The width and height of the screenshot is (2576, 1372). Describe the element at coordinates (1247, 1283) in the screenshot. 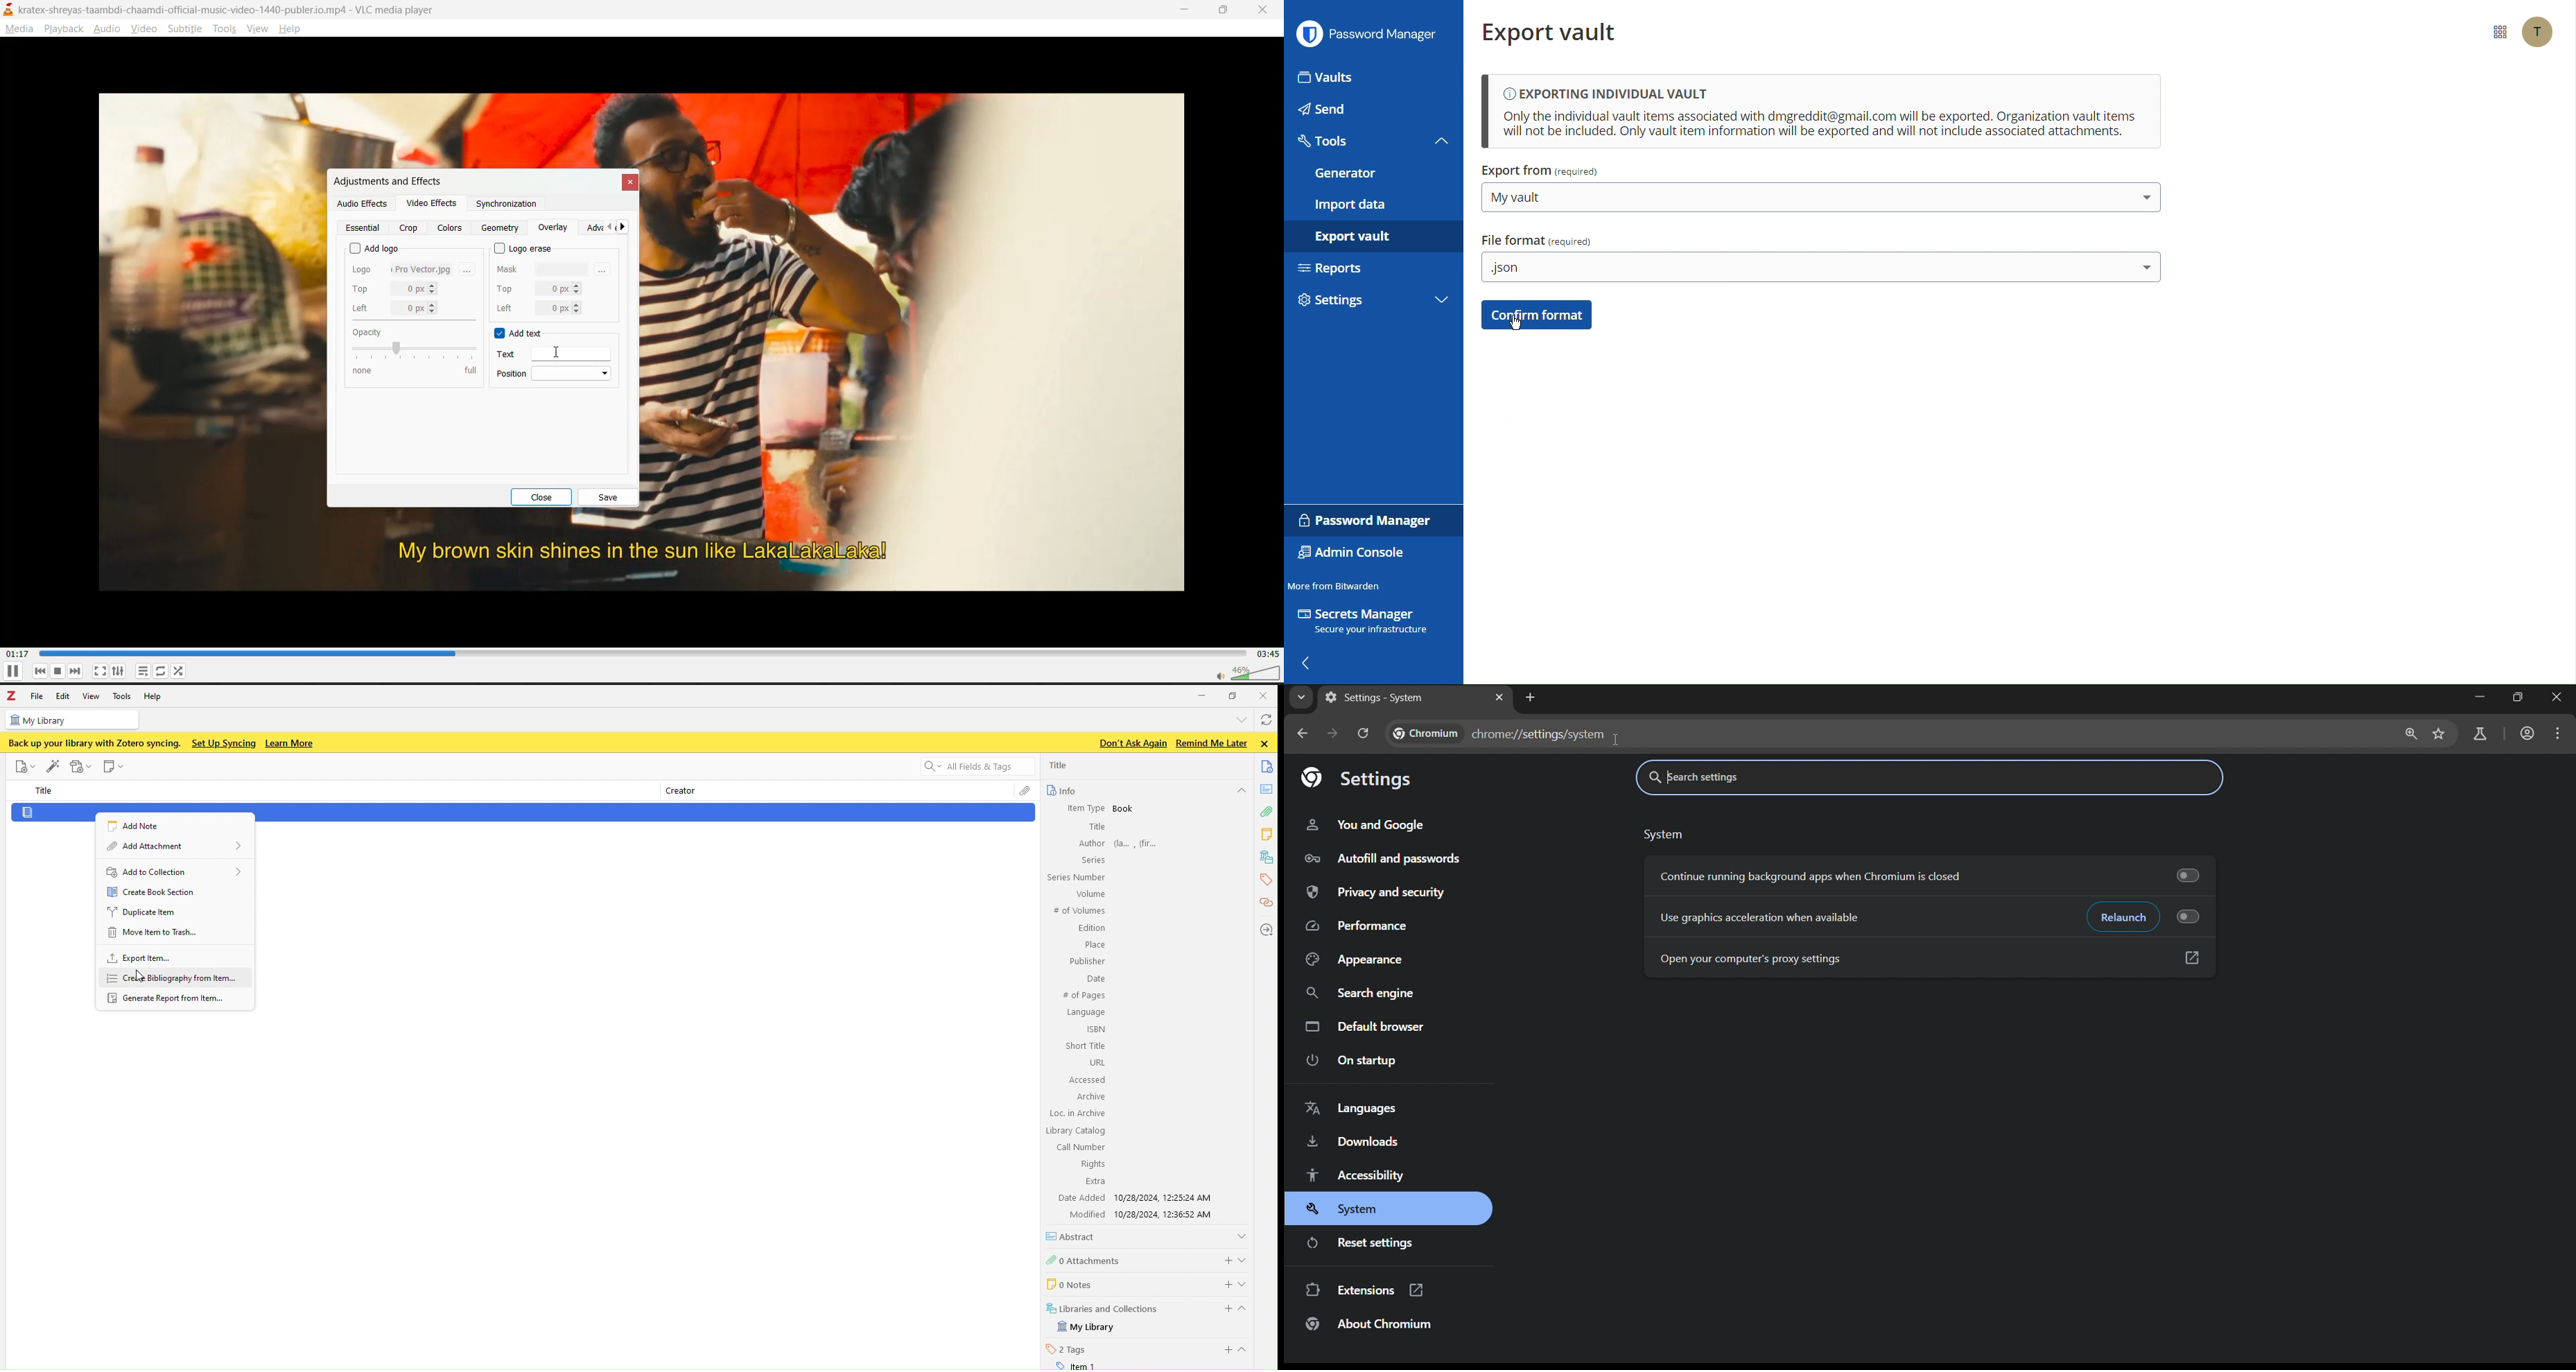

I see `show` at that location.